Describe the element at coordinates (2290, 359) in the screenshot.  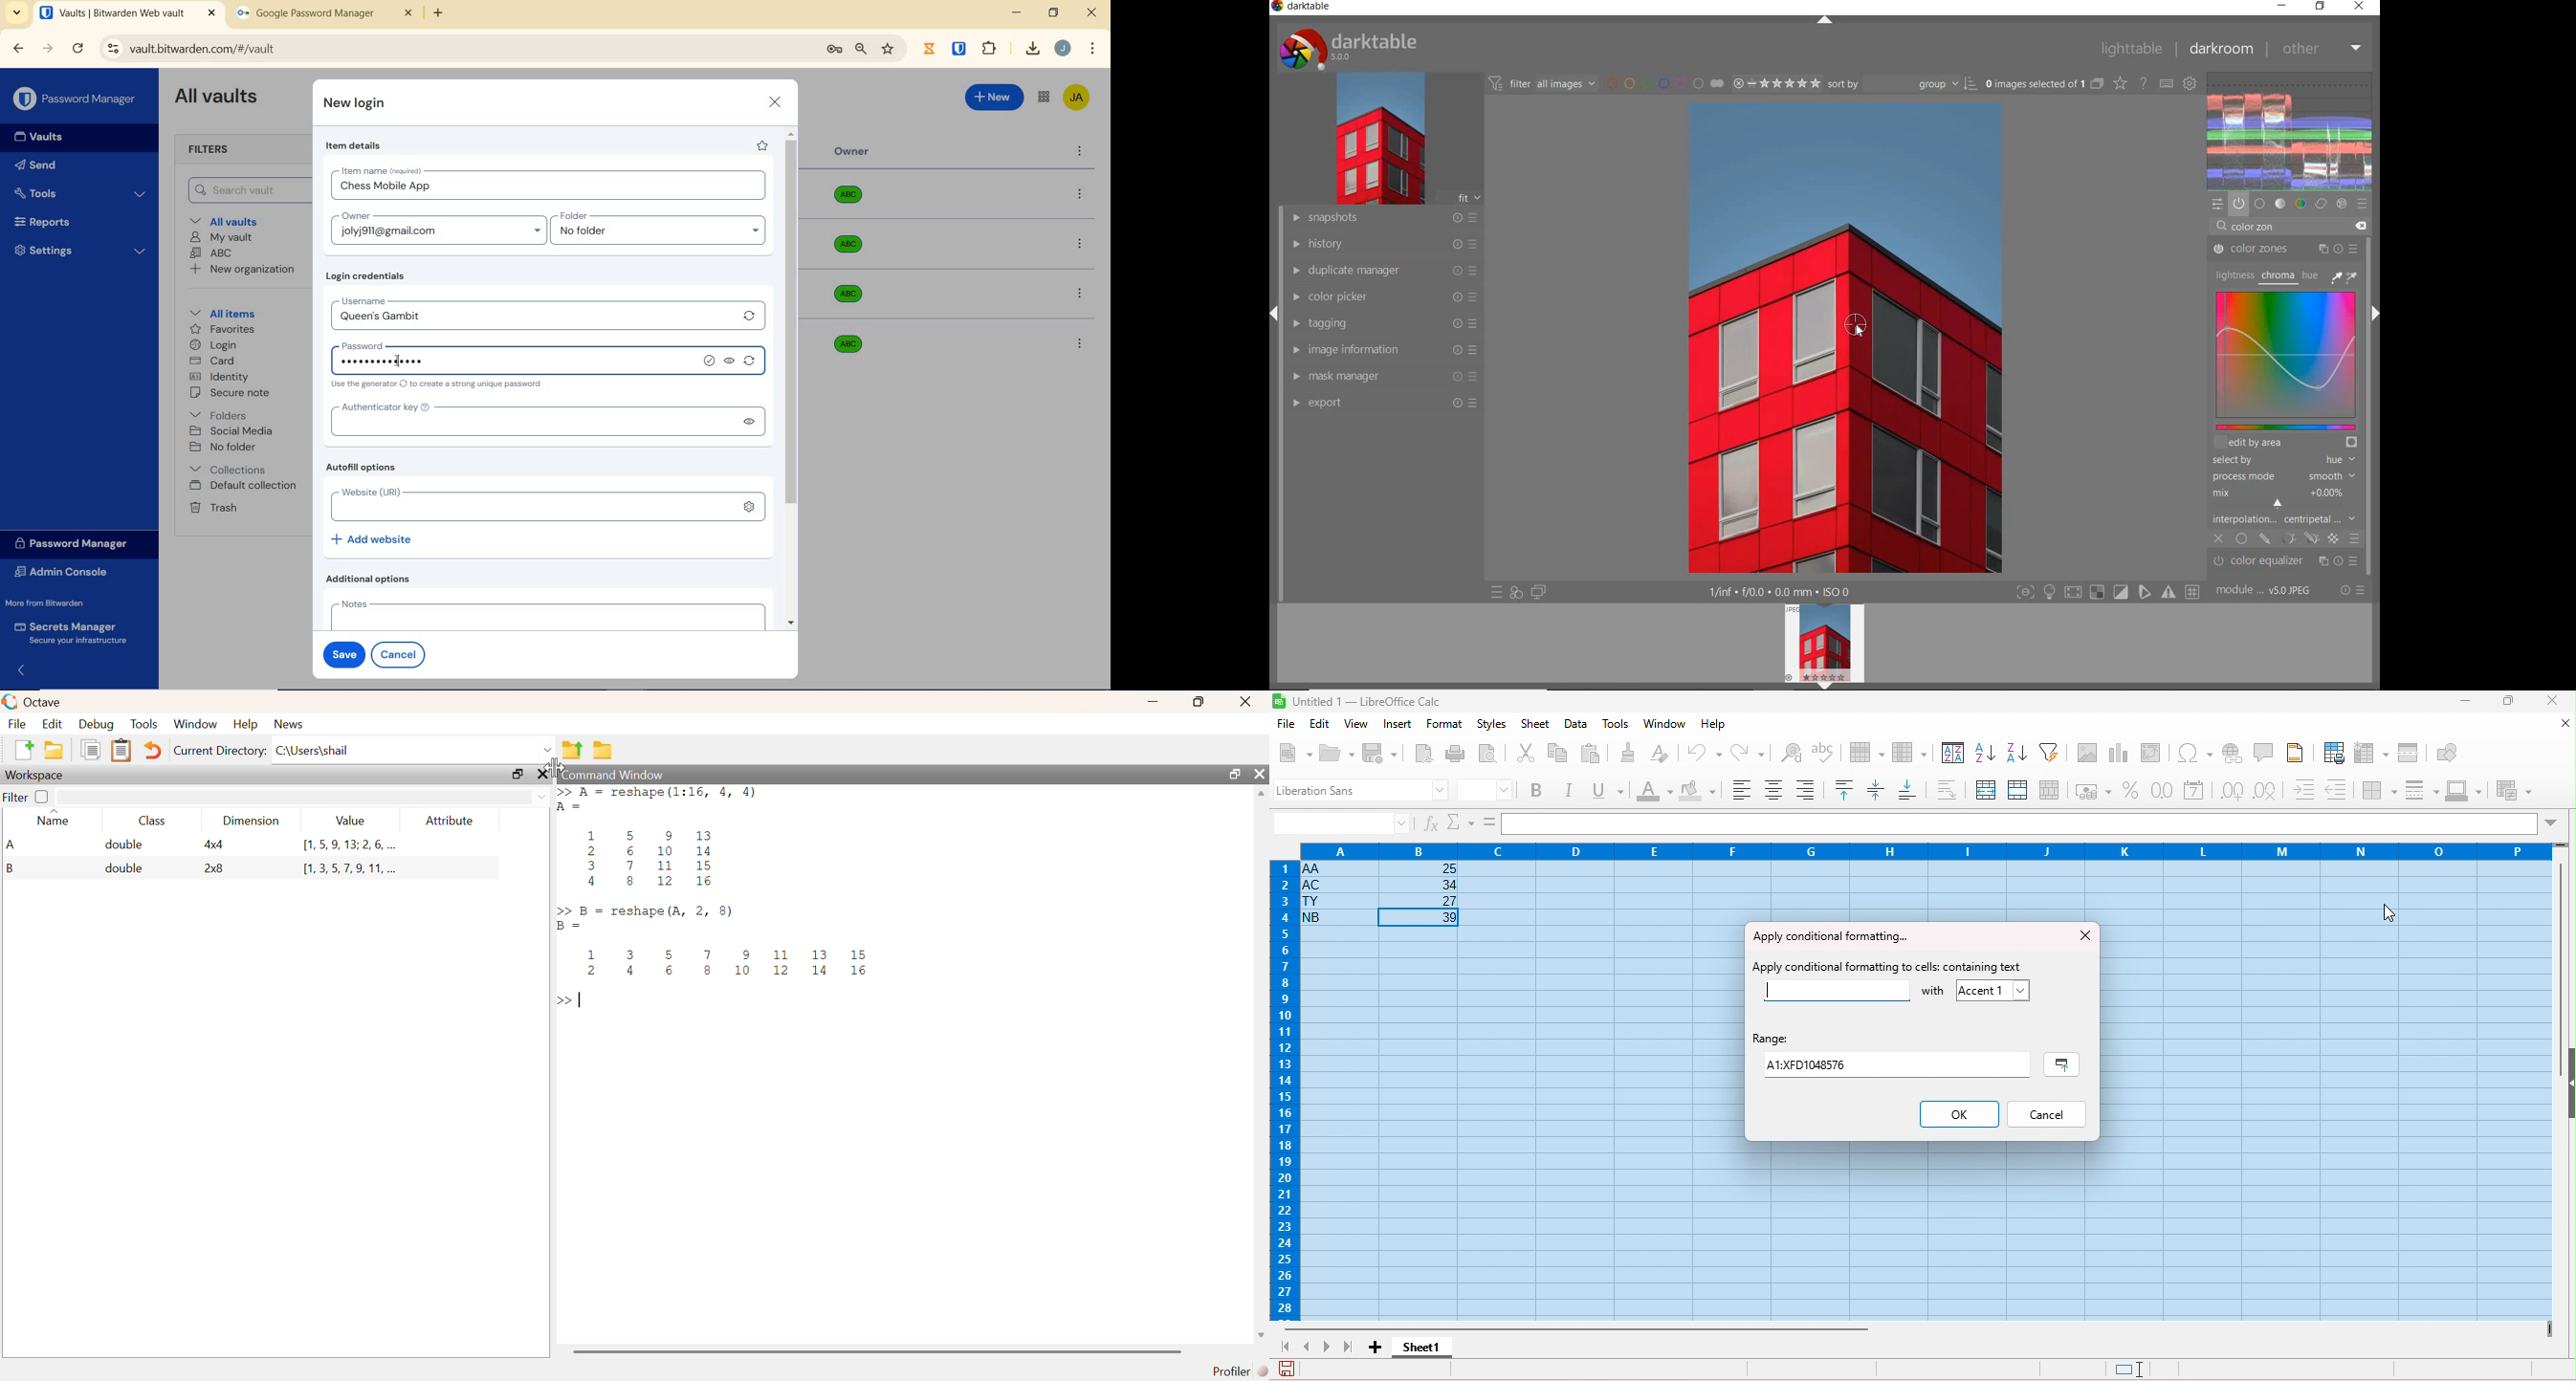
I see `MAP` at that location.